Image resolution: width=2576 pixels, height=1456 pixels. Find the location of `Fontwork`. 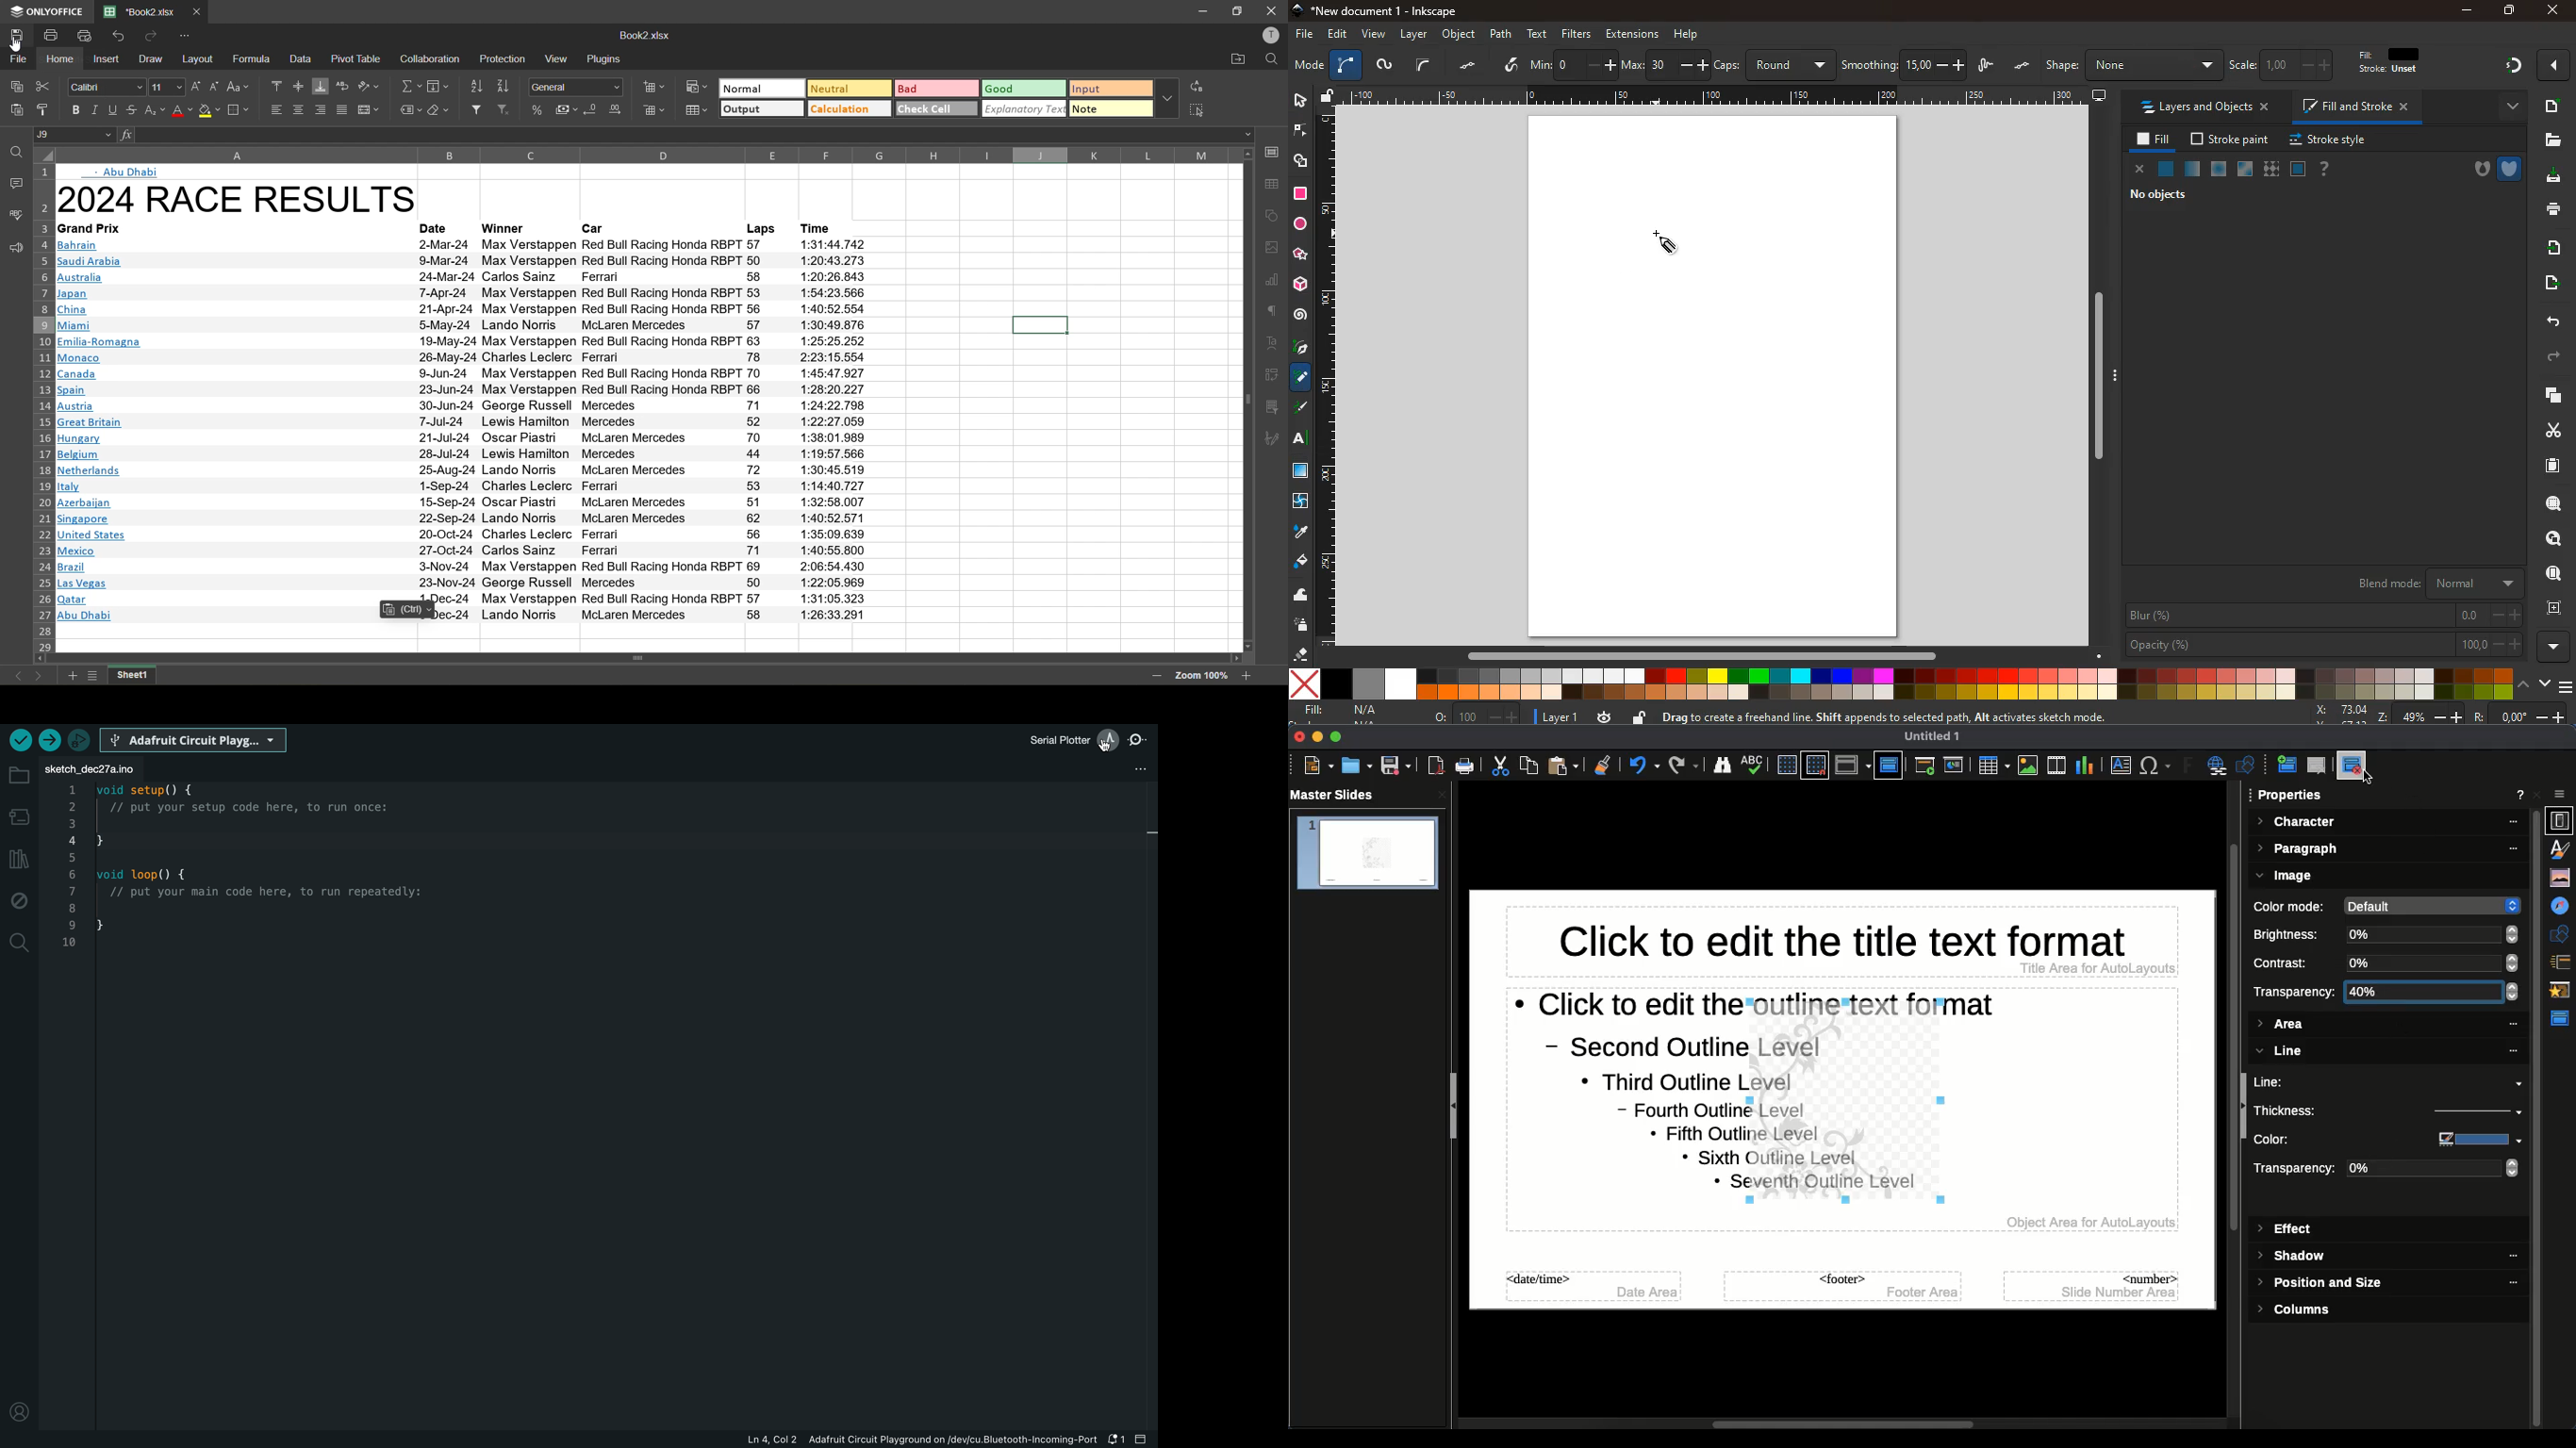

Fontwork is located at coordinates (2189, 768).